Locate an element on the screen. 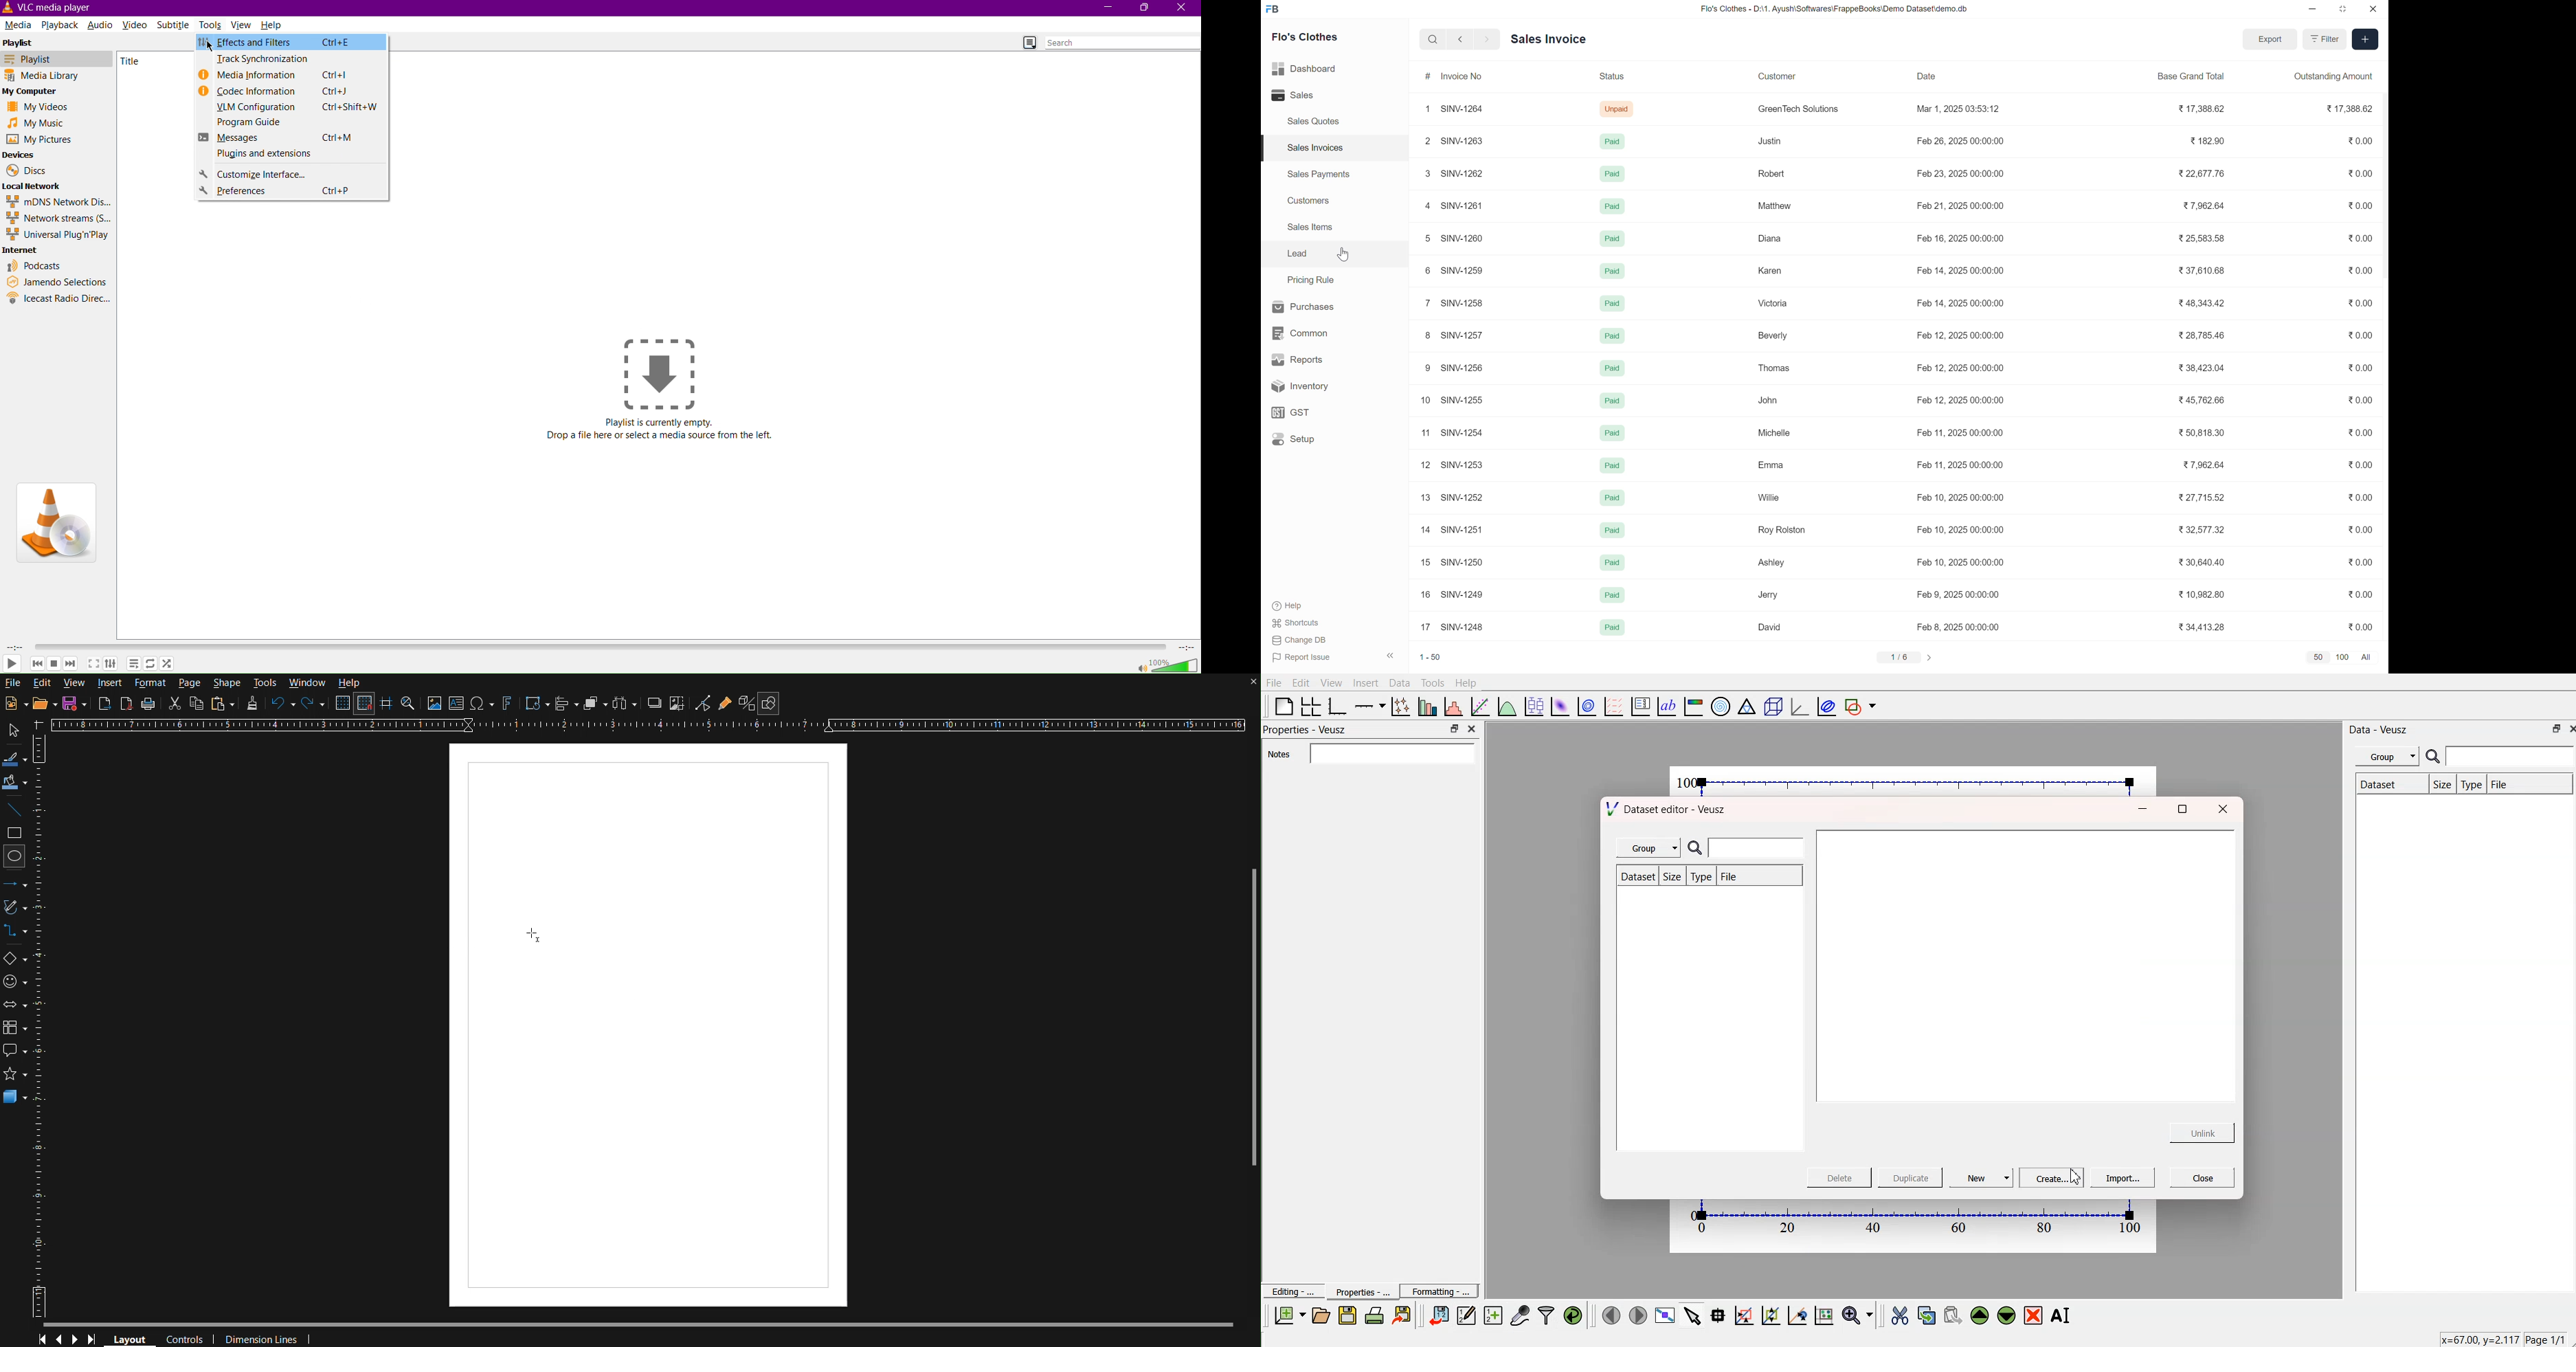  John is located at coordinates (1769, 400).